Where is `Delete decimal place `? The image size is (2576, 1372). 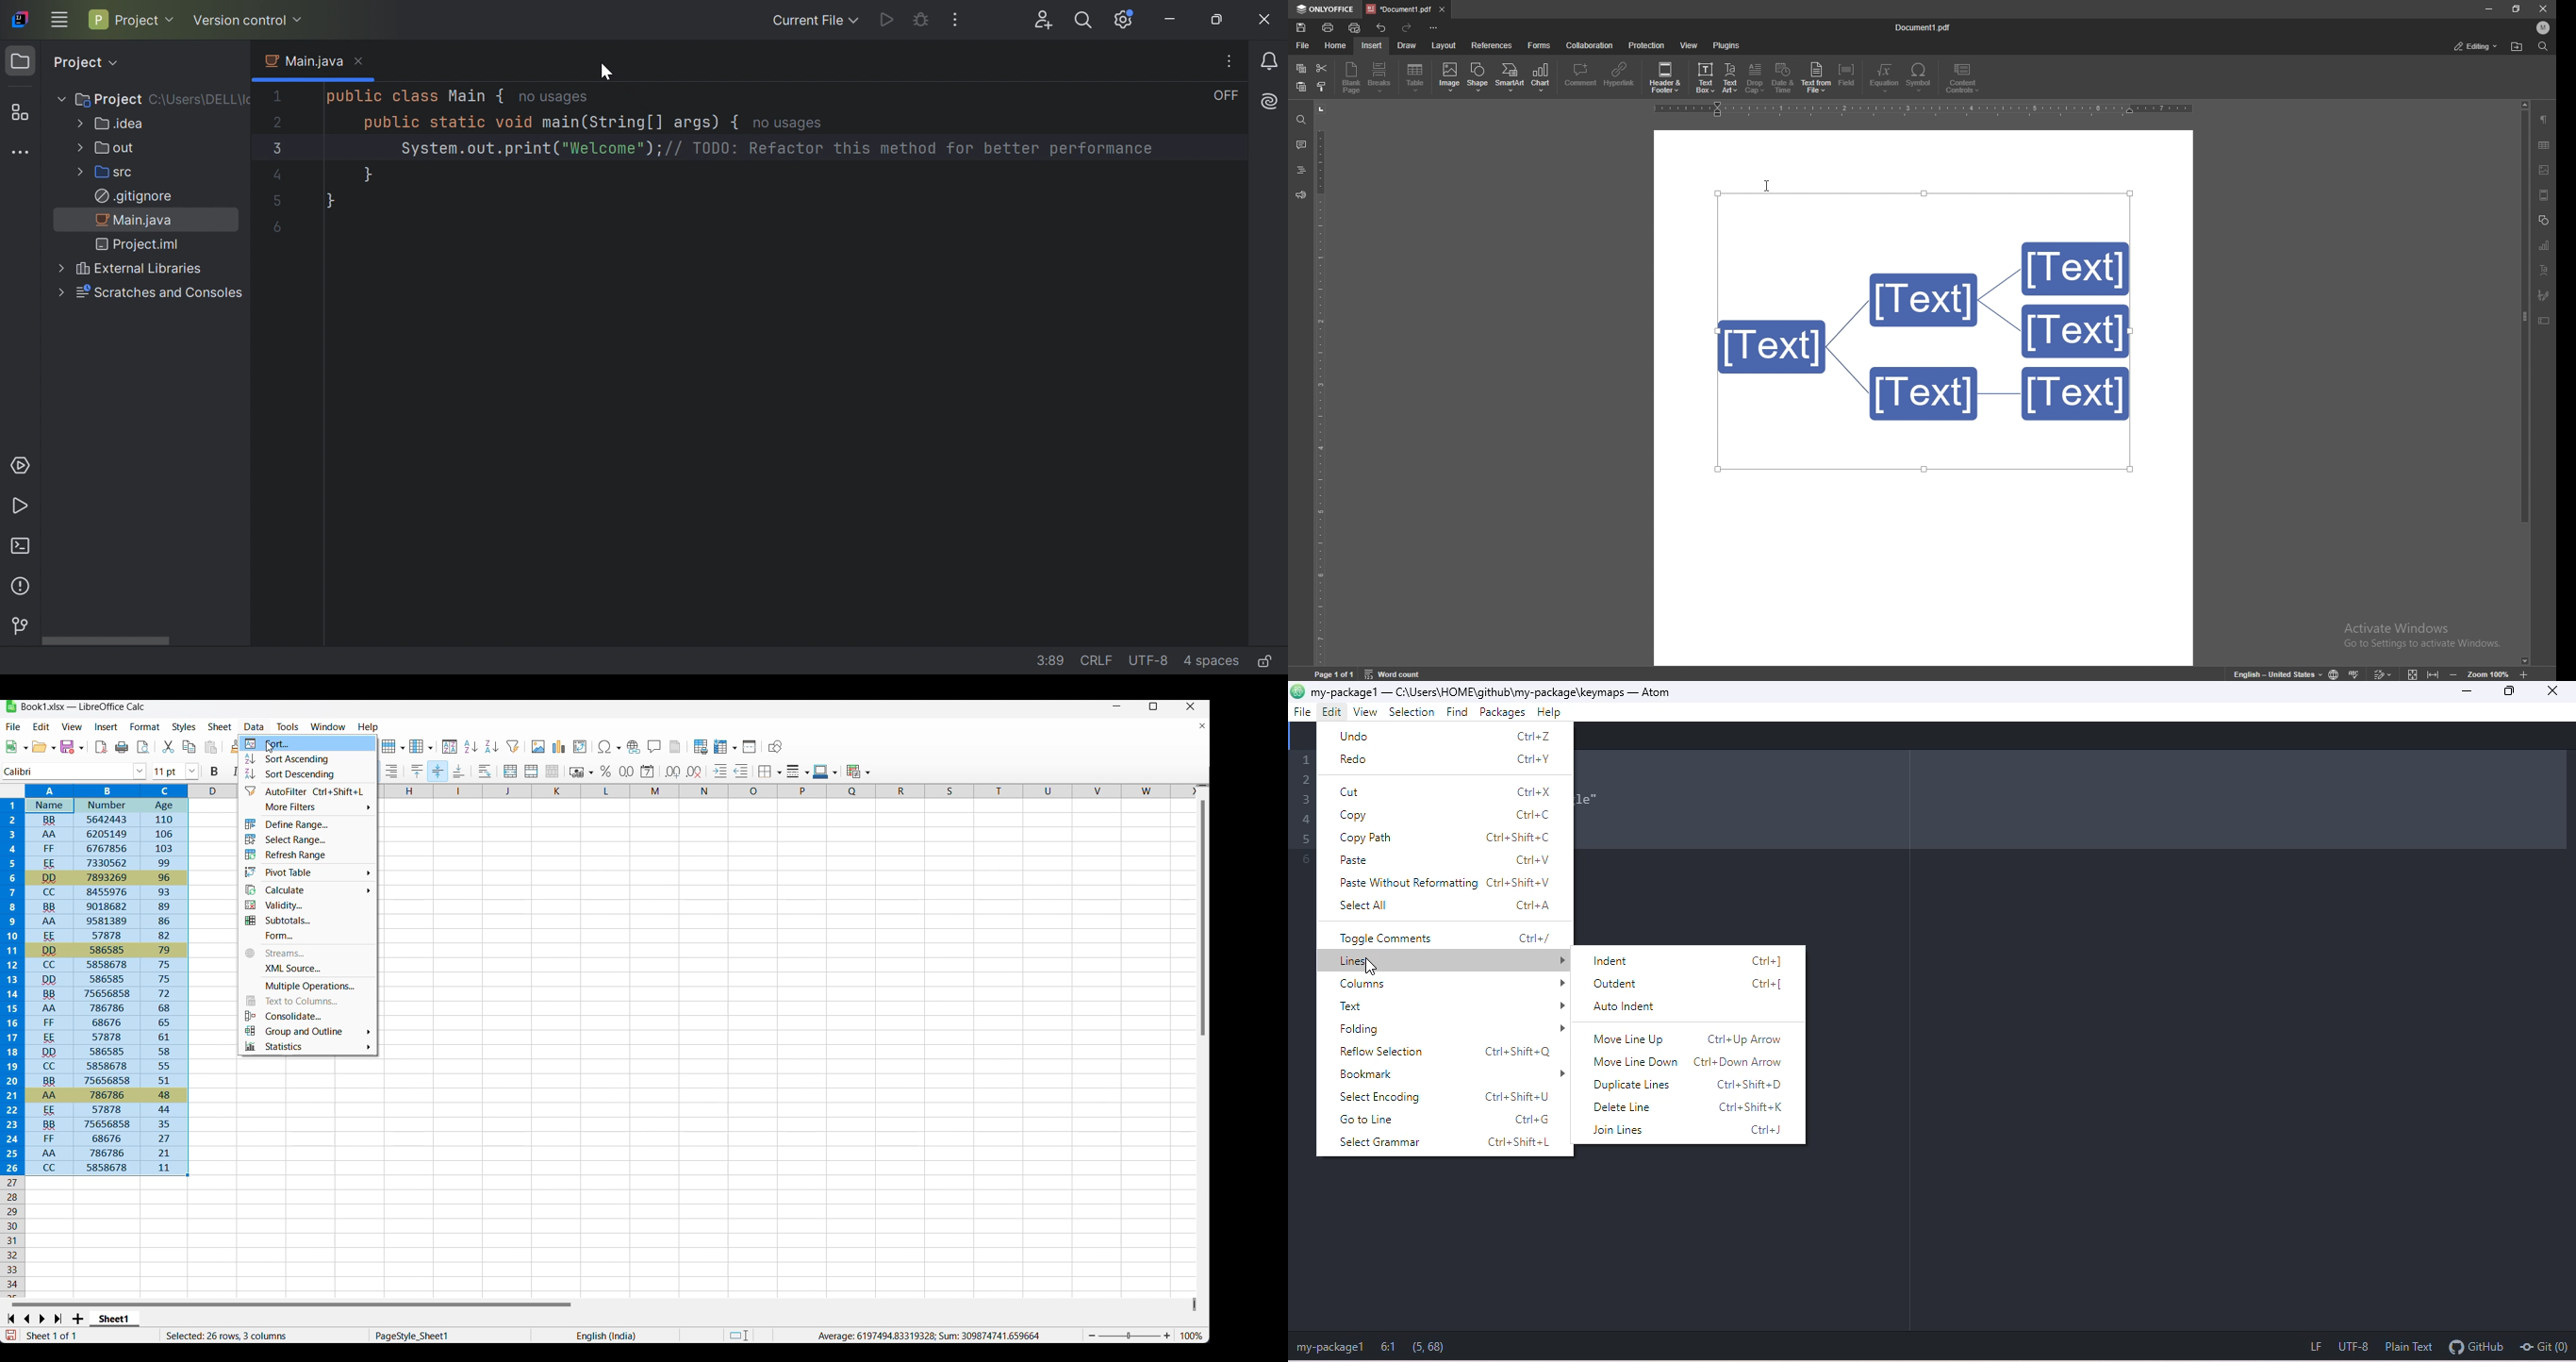
Delete decimal place  is located at coordinates (695, 772).